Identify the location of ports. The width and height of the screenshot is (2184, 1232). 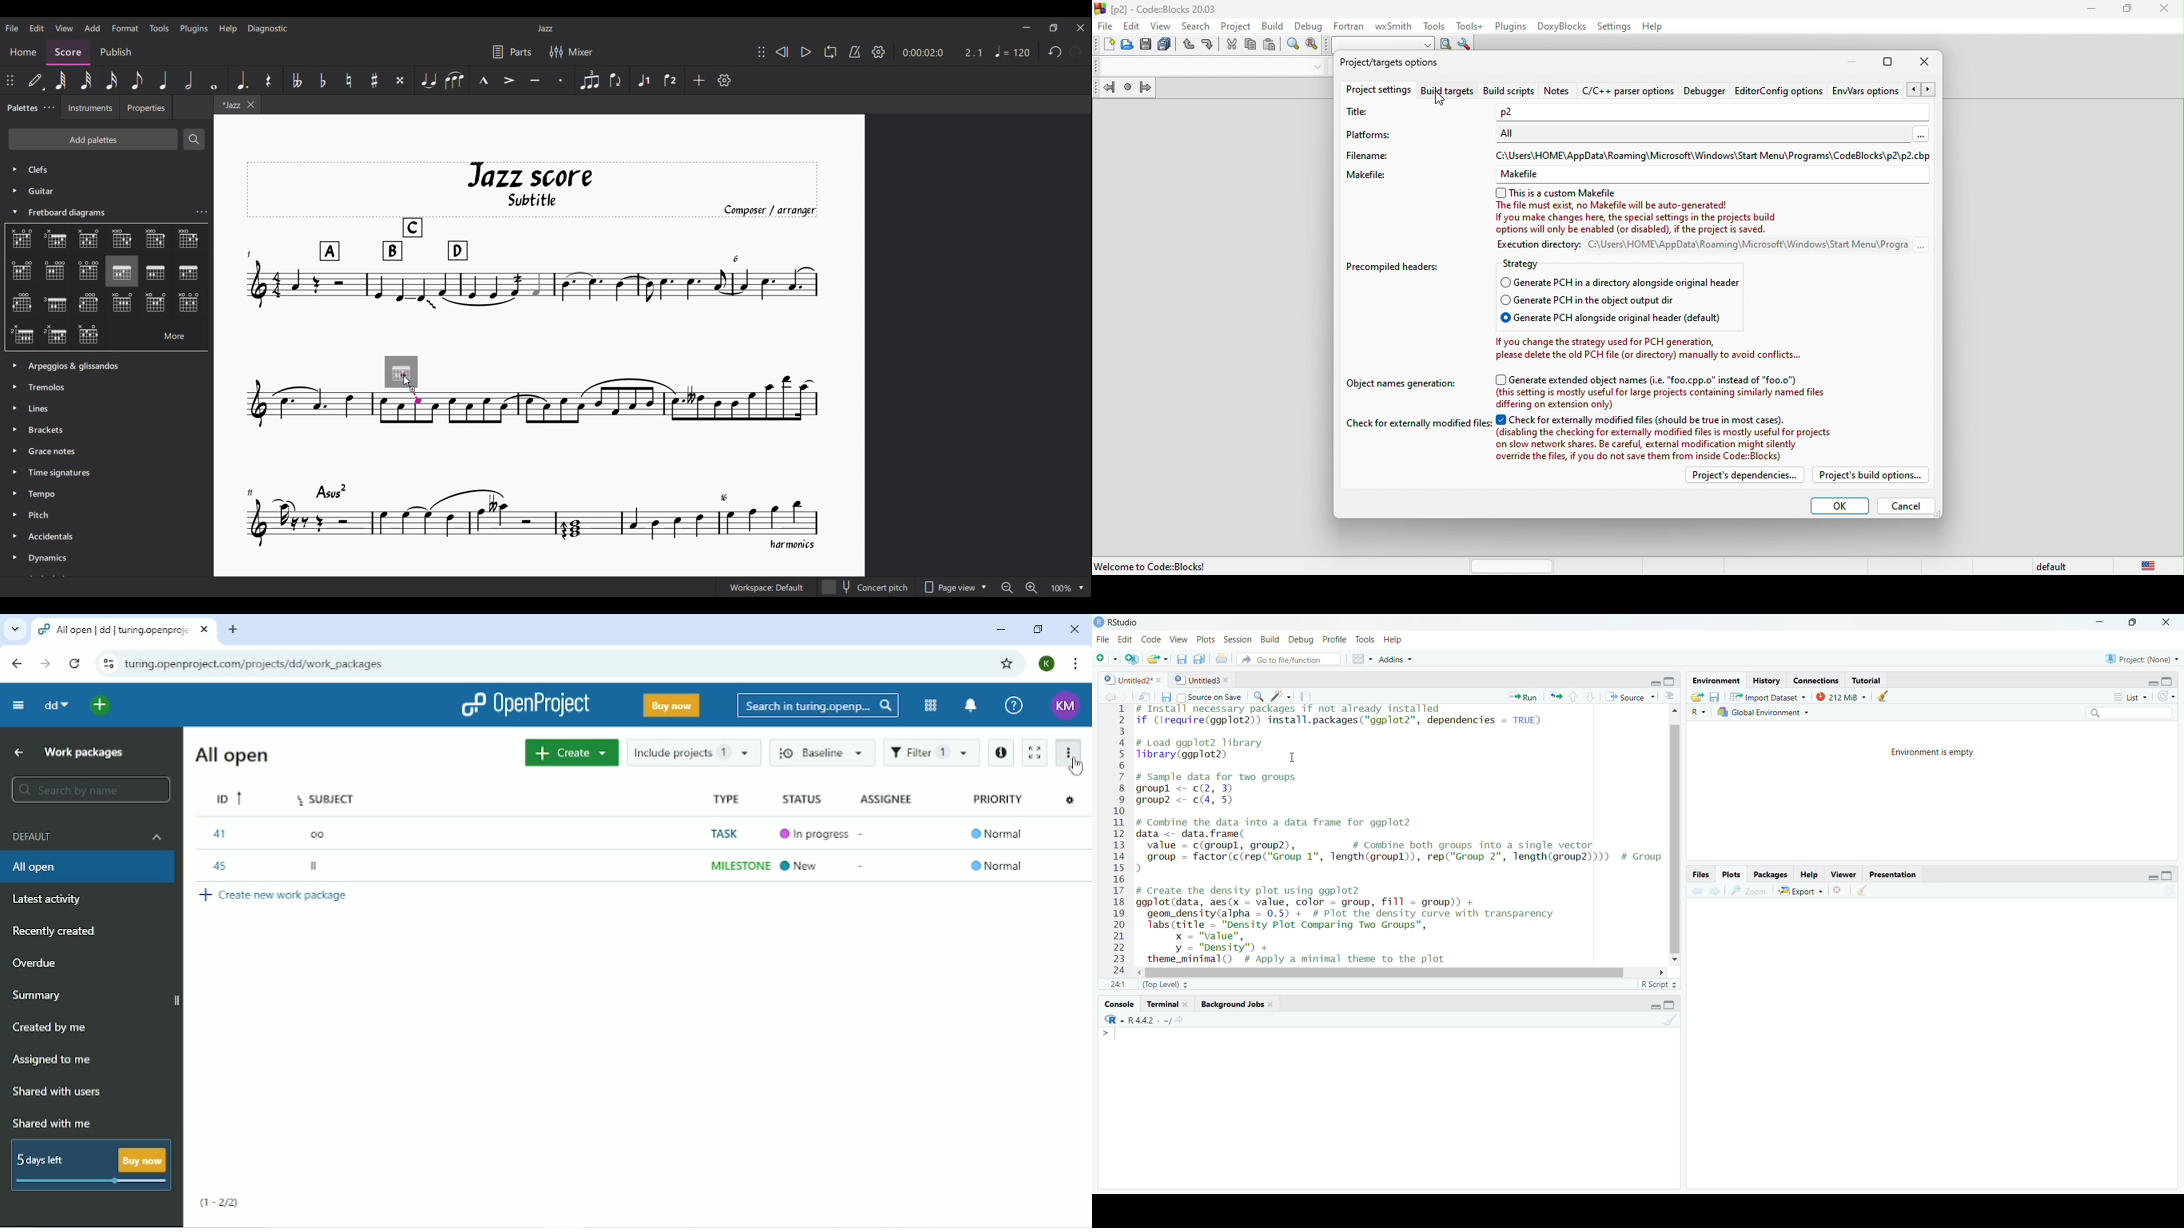
(1207, 639).